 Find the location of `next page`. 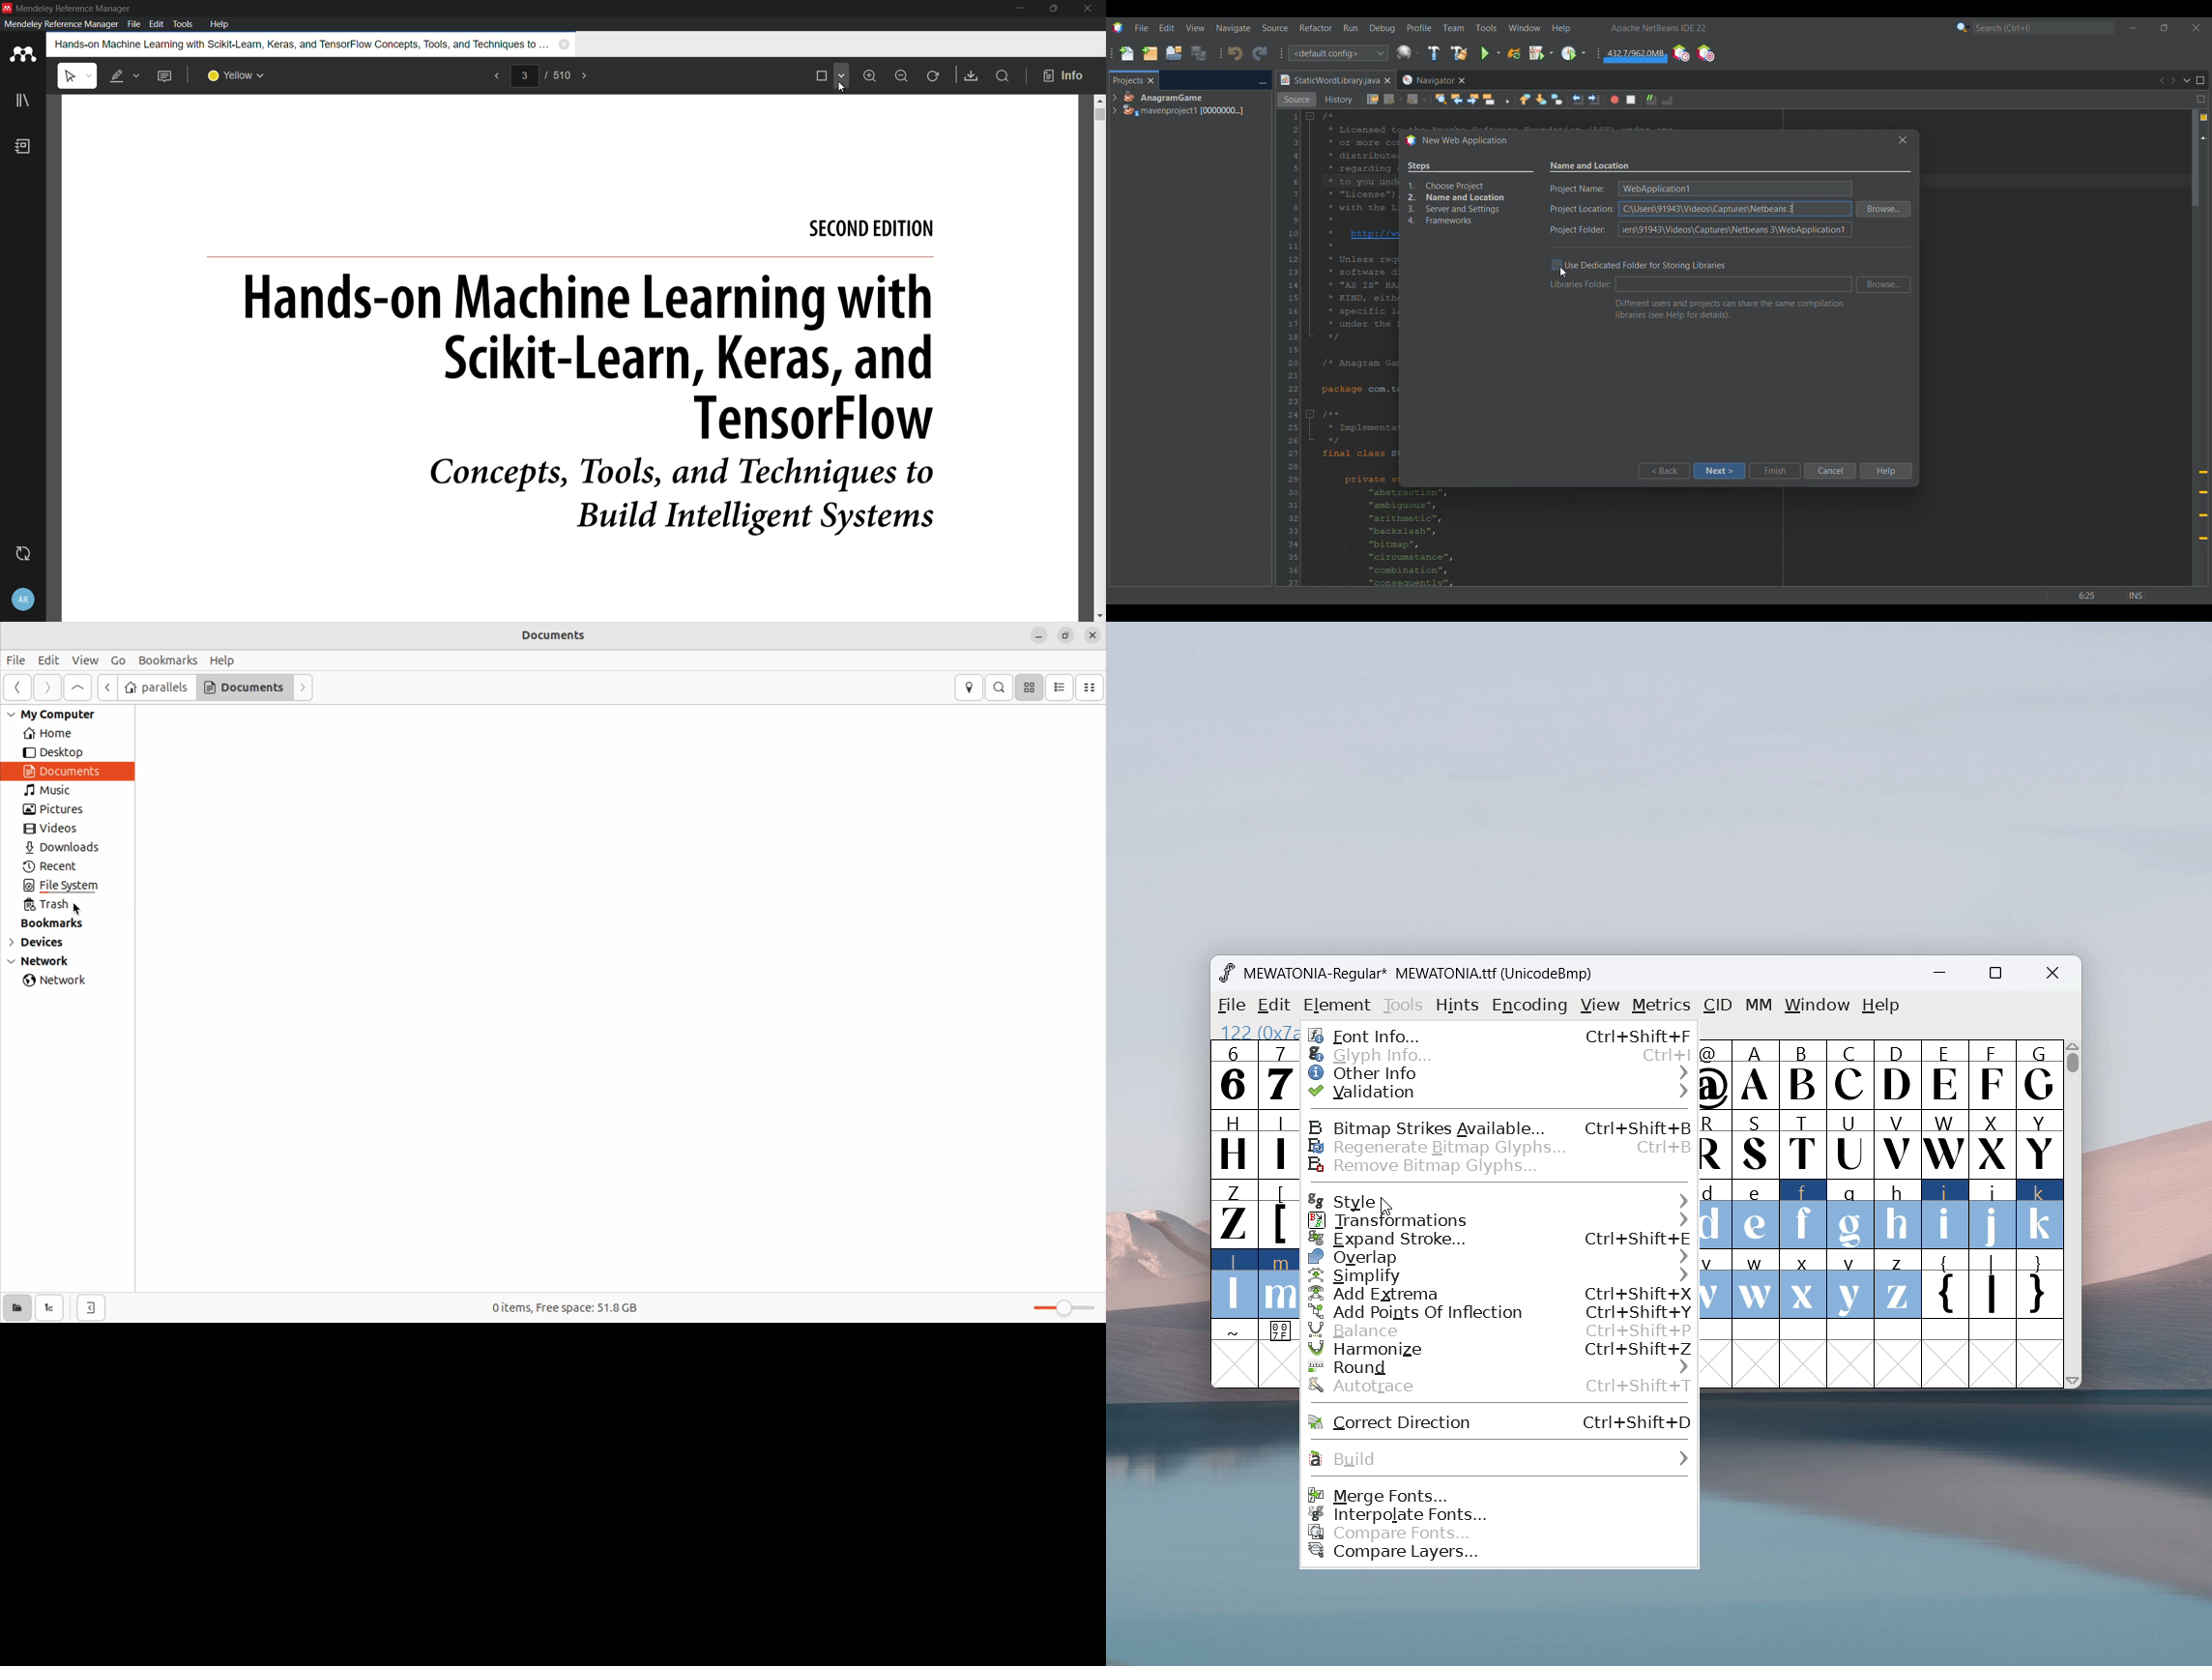

next page is located at coordinates (585, 76).